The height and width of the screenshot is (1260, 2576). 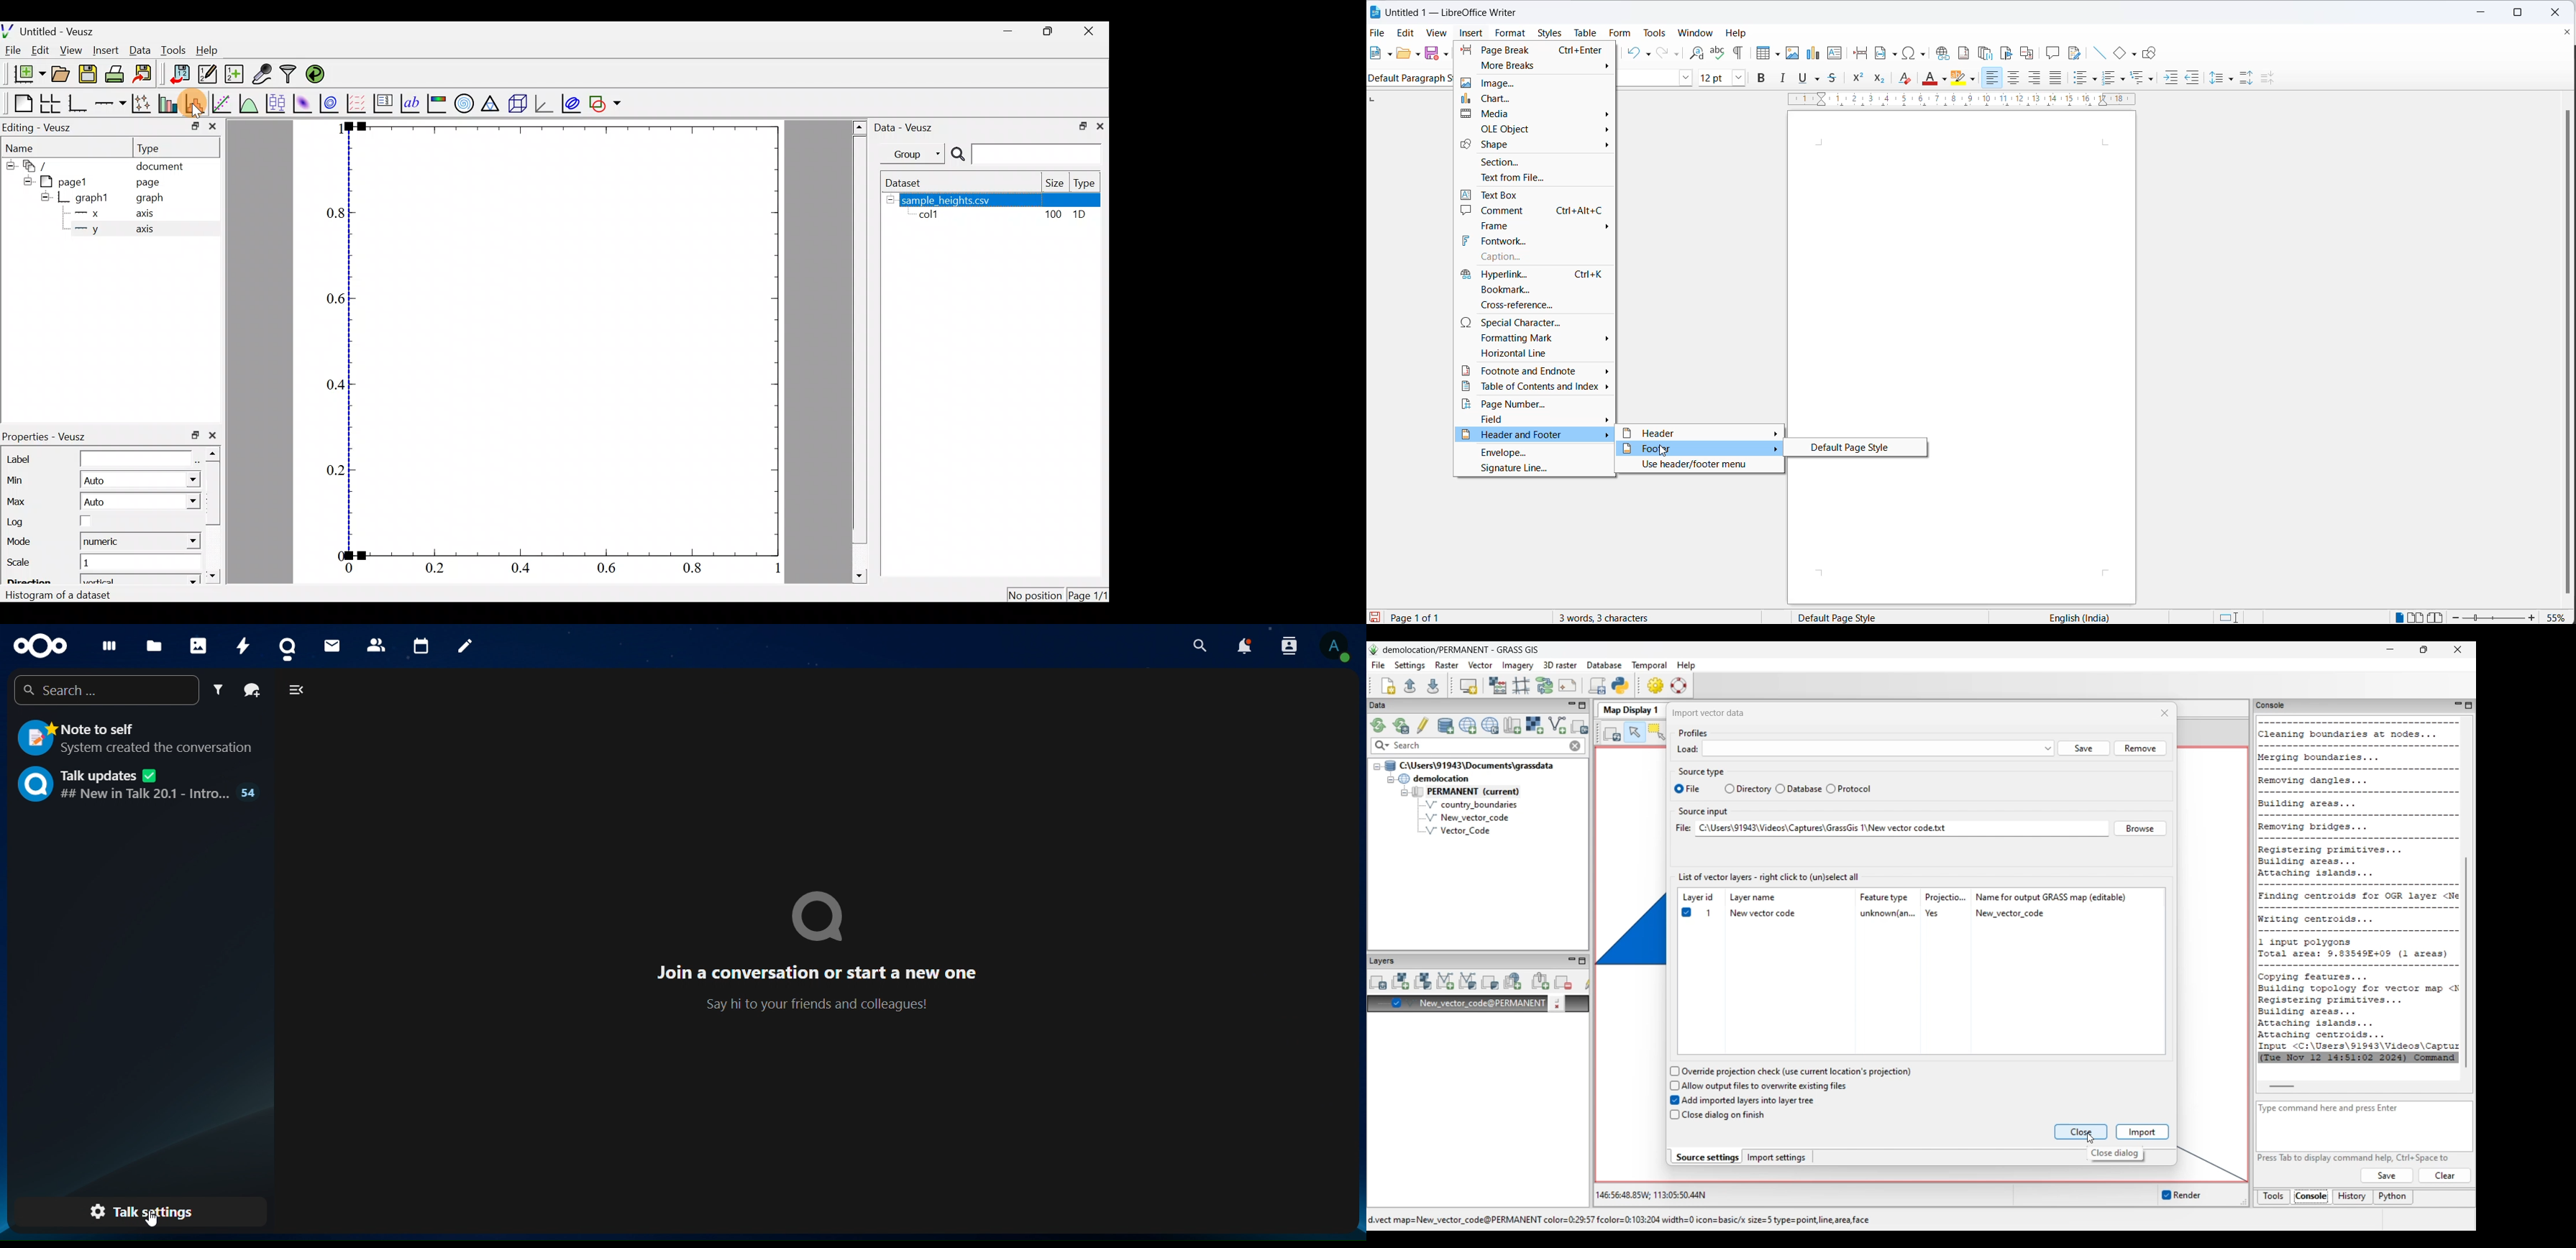 I want to click on formatting mark, so click(x=1533, y=339).